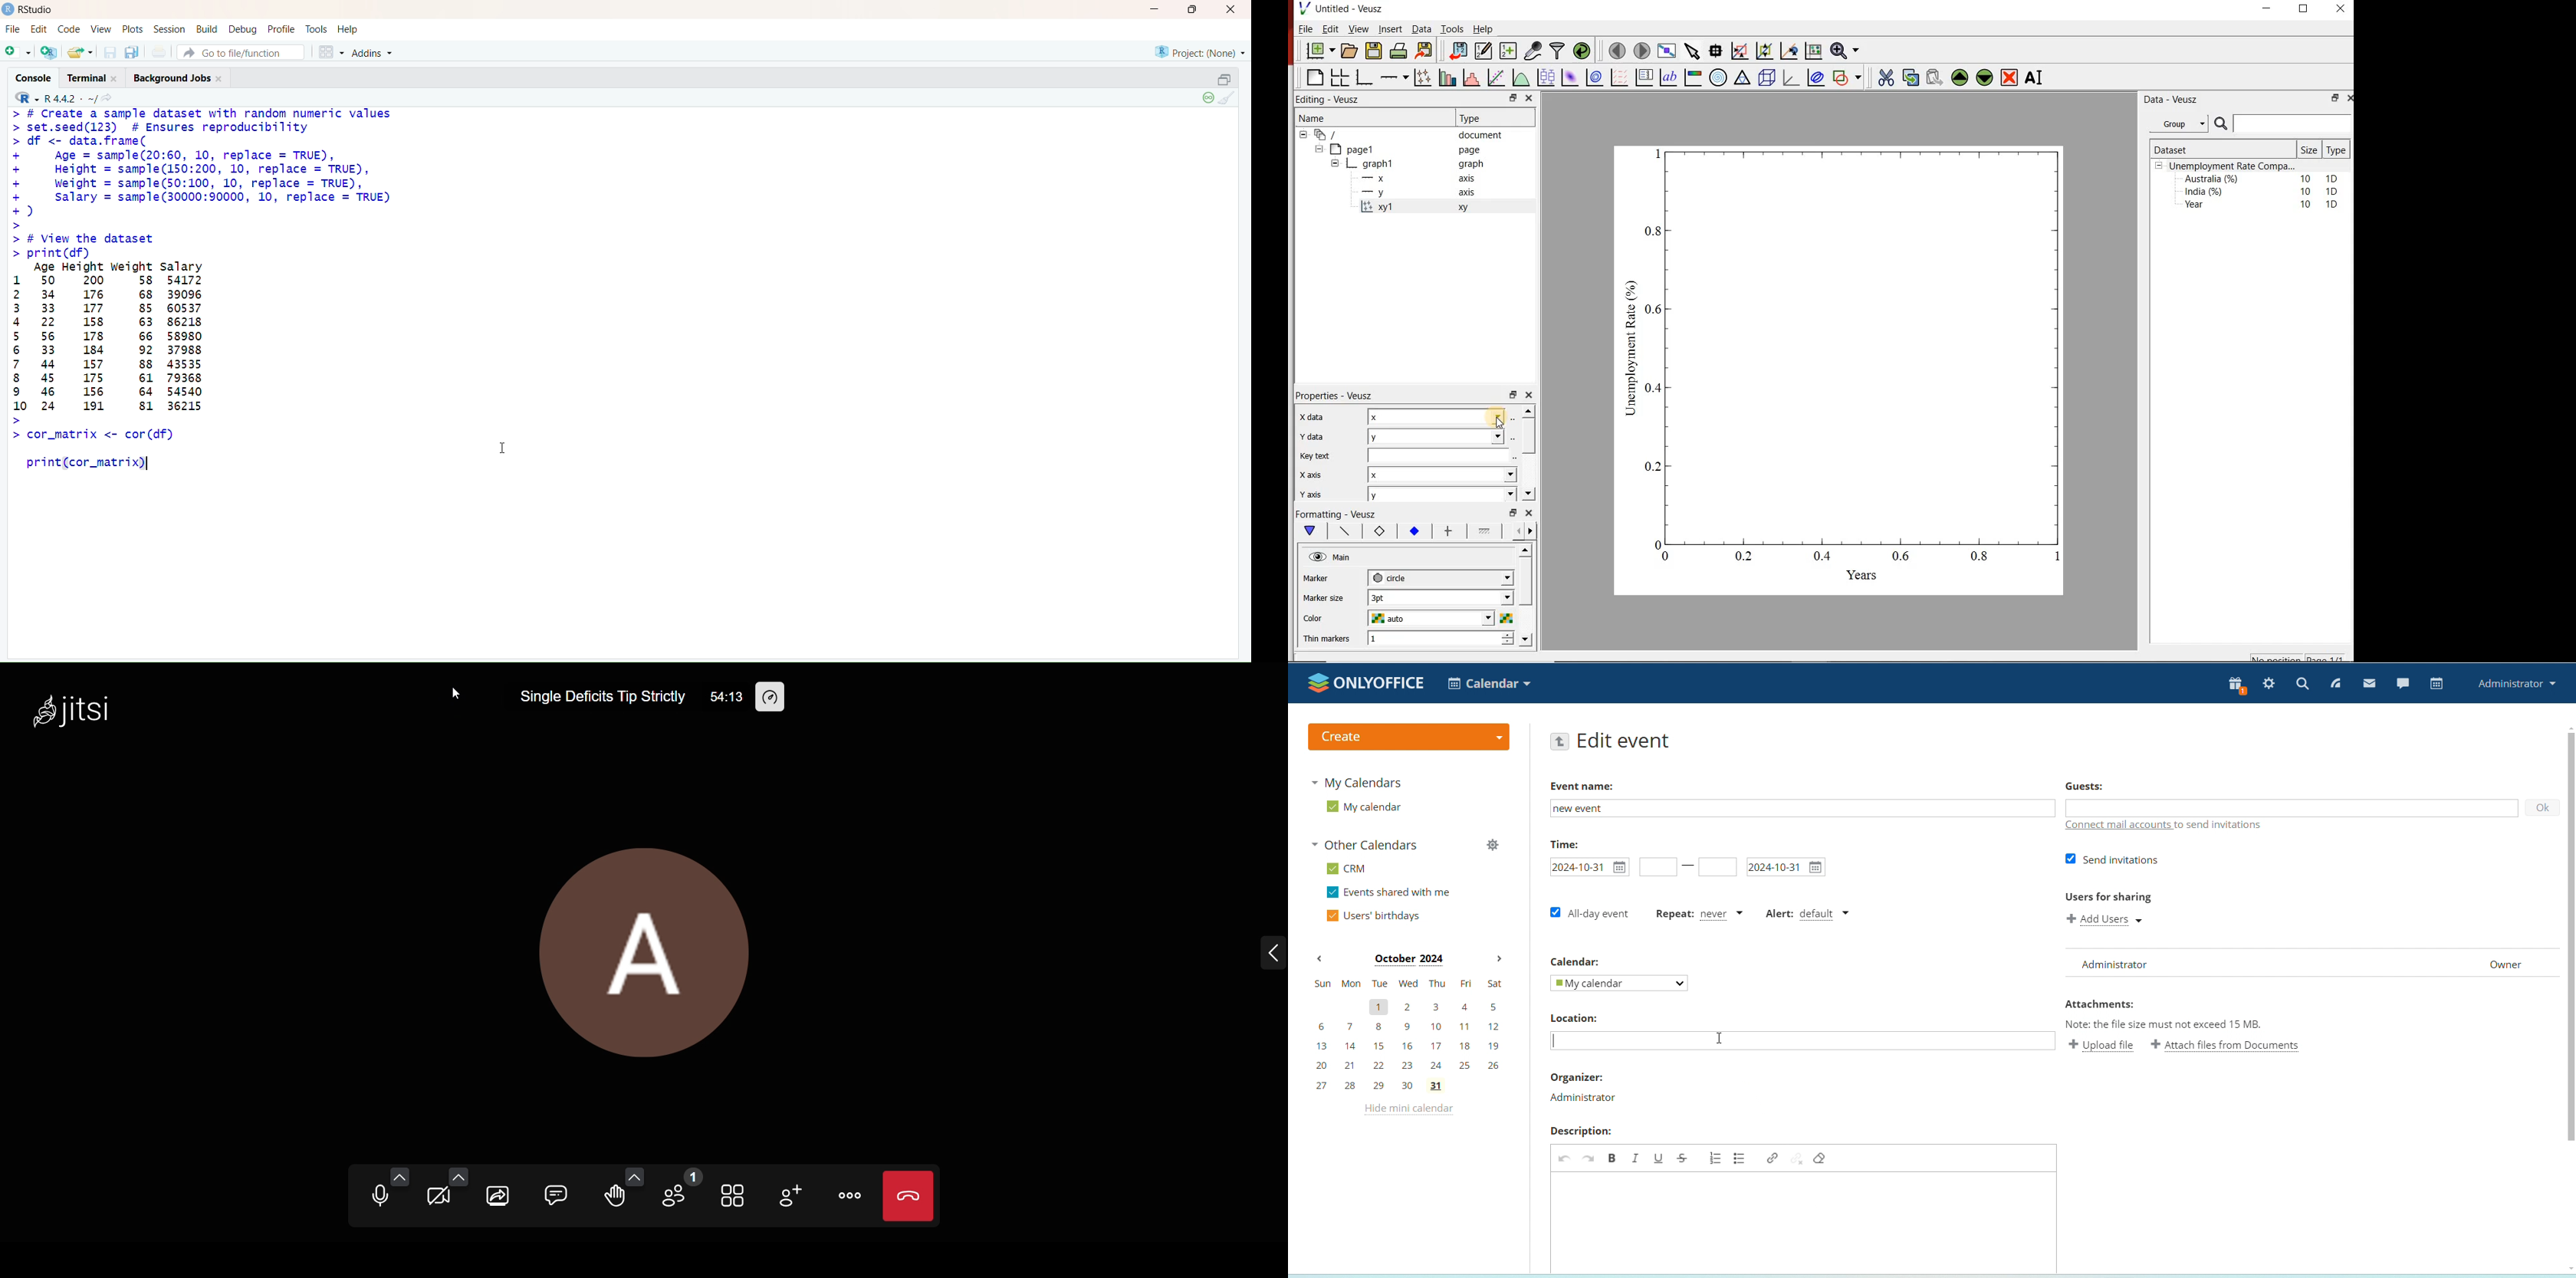  Describe the element at coordinates (72, 97) in the screenshot. I see `R442/ ~/` at that location.